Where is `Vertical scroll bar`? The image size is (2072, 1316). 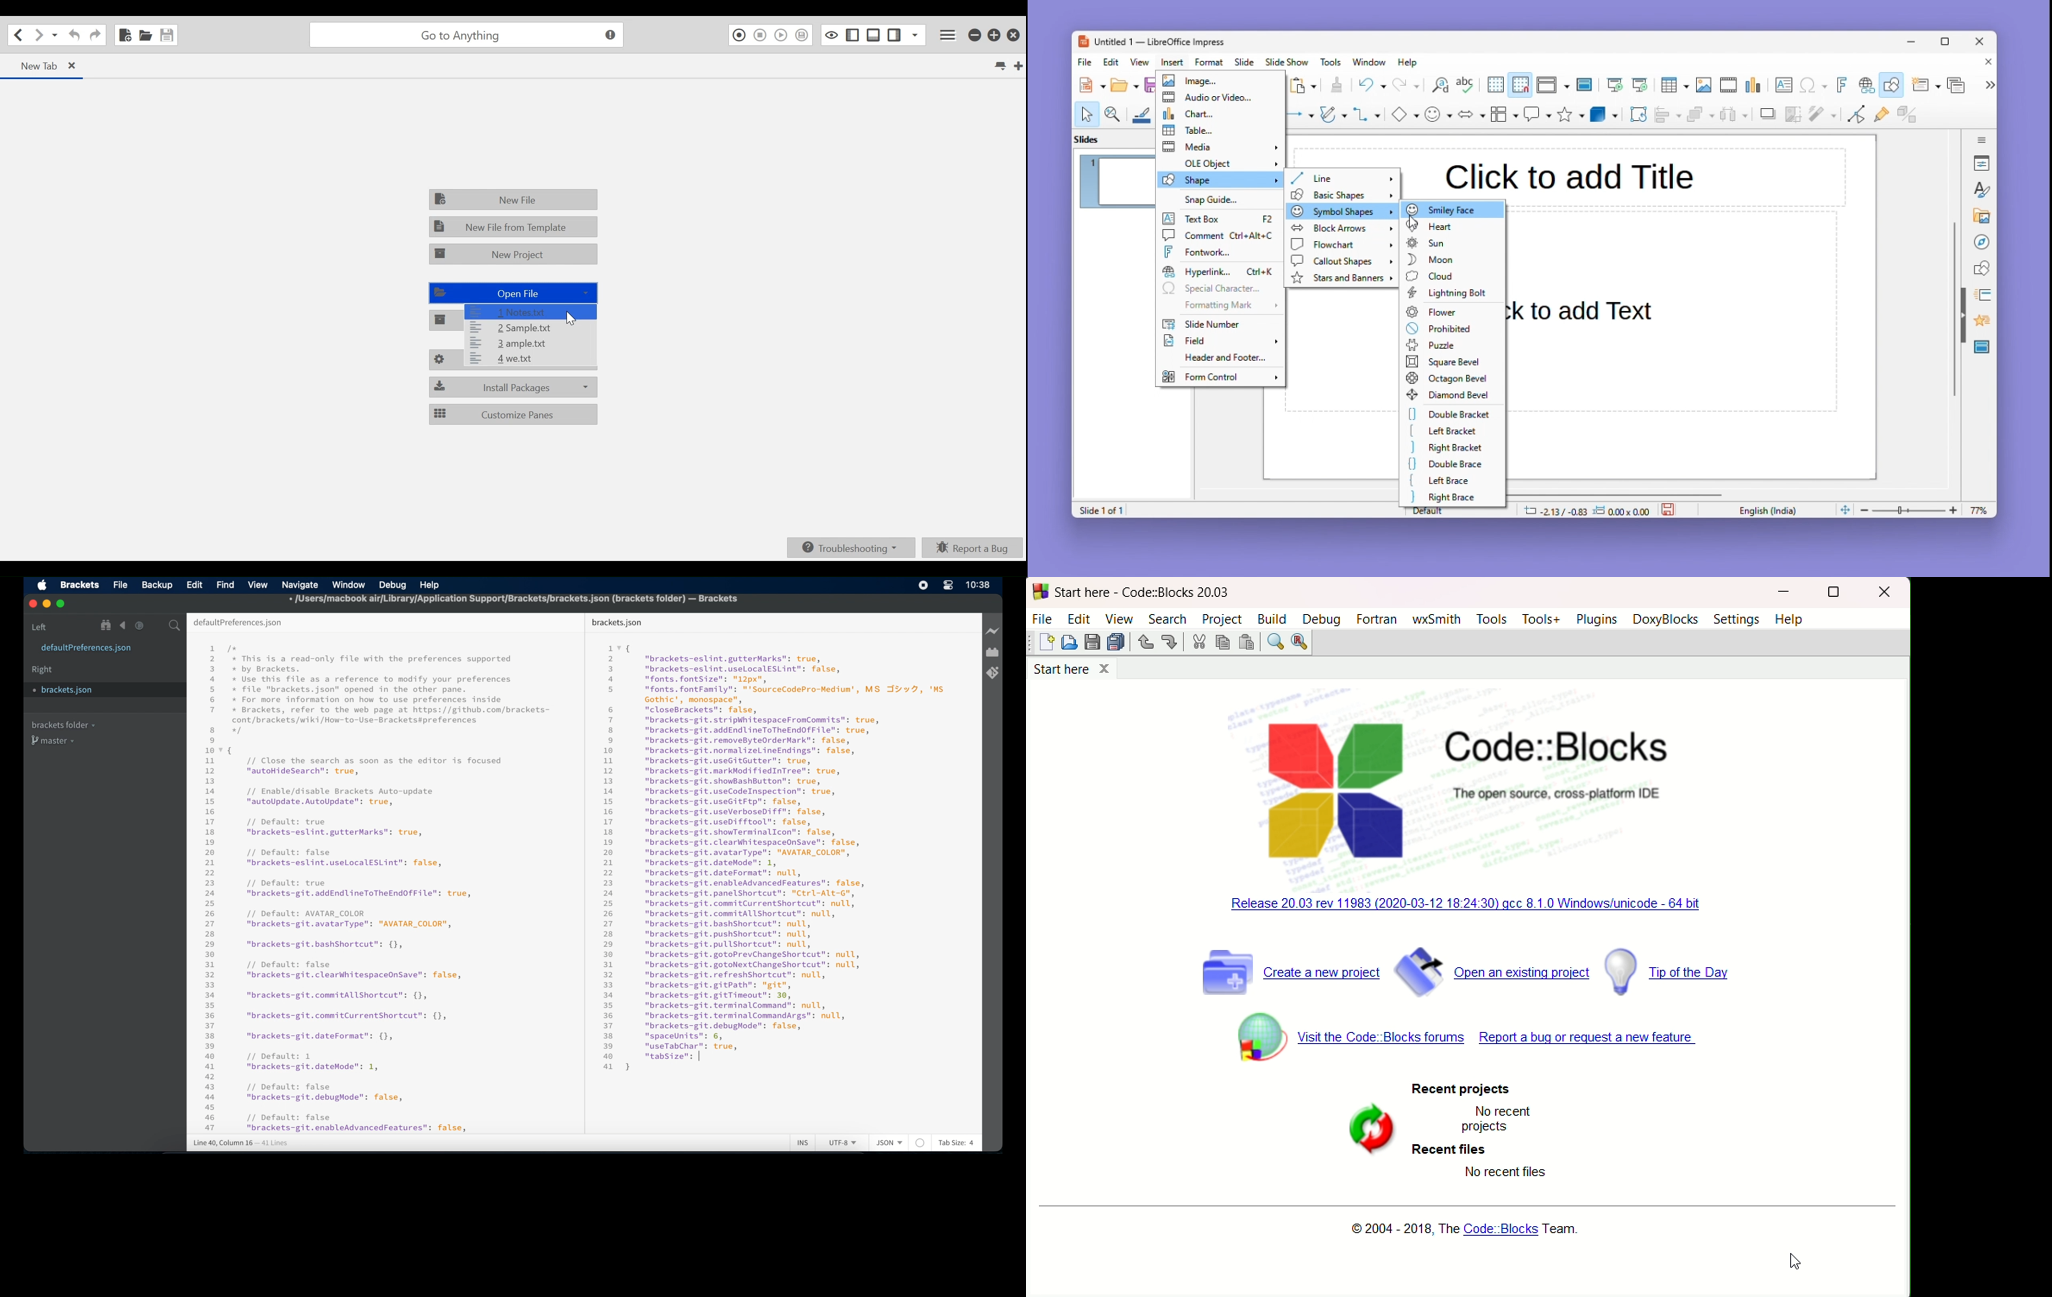
Vertical scroll bar is located at coordinates (1954, 309).